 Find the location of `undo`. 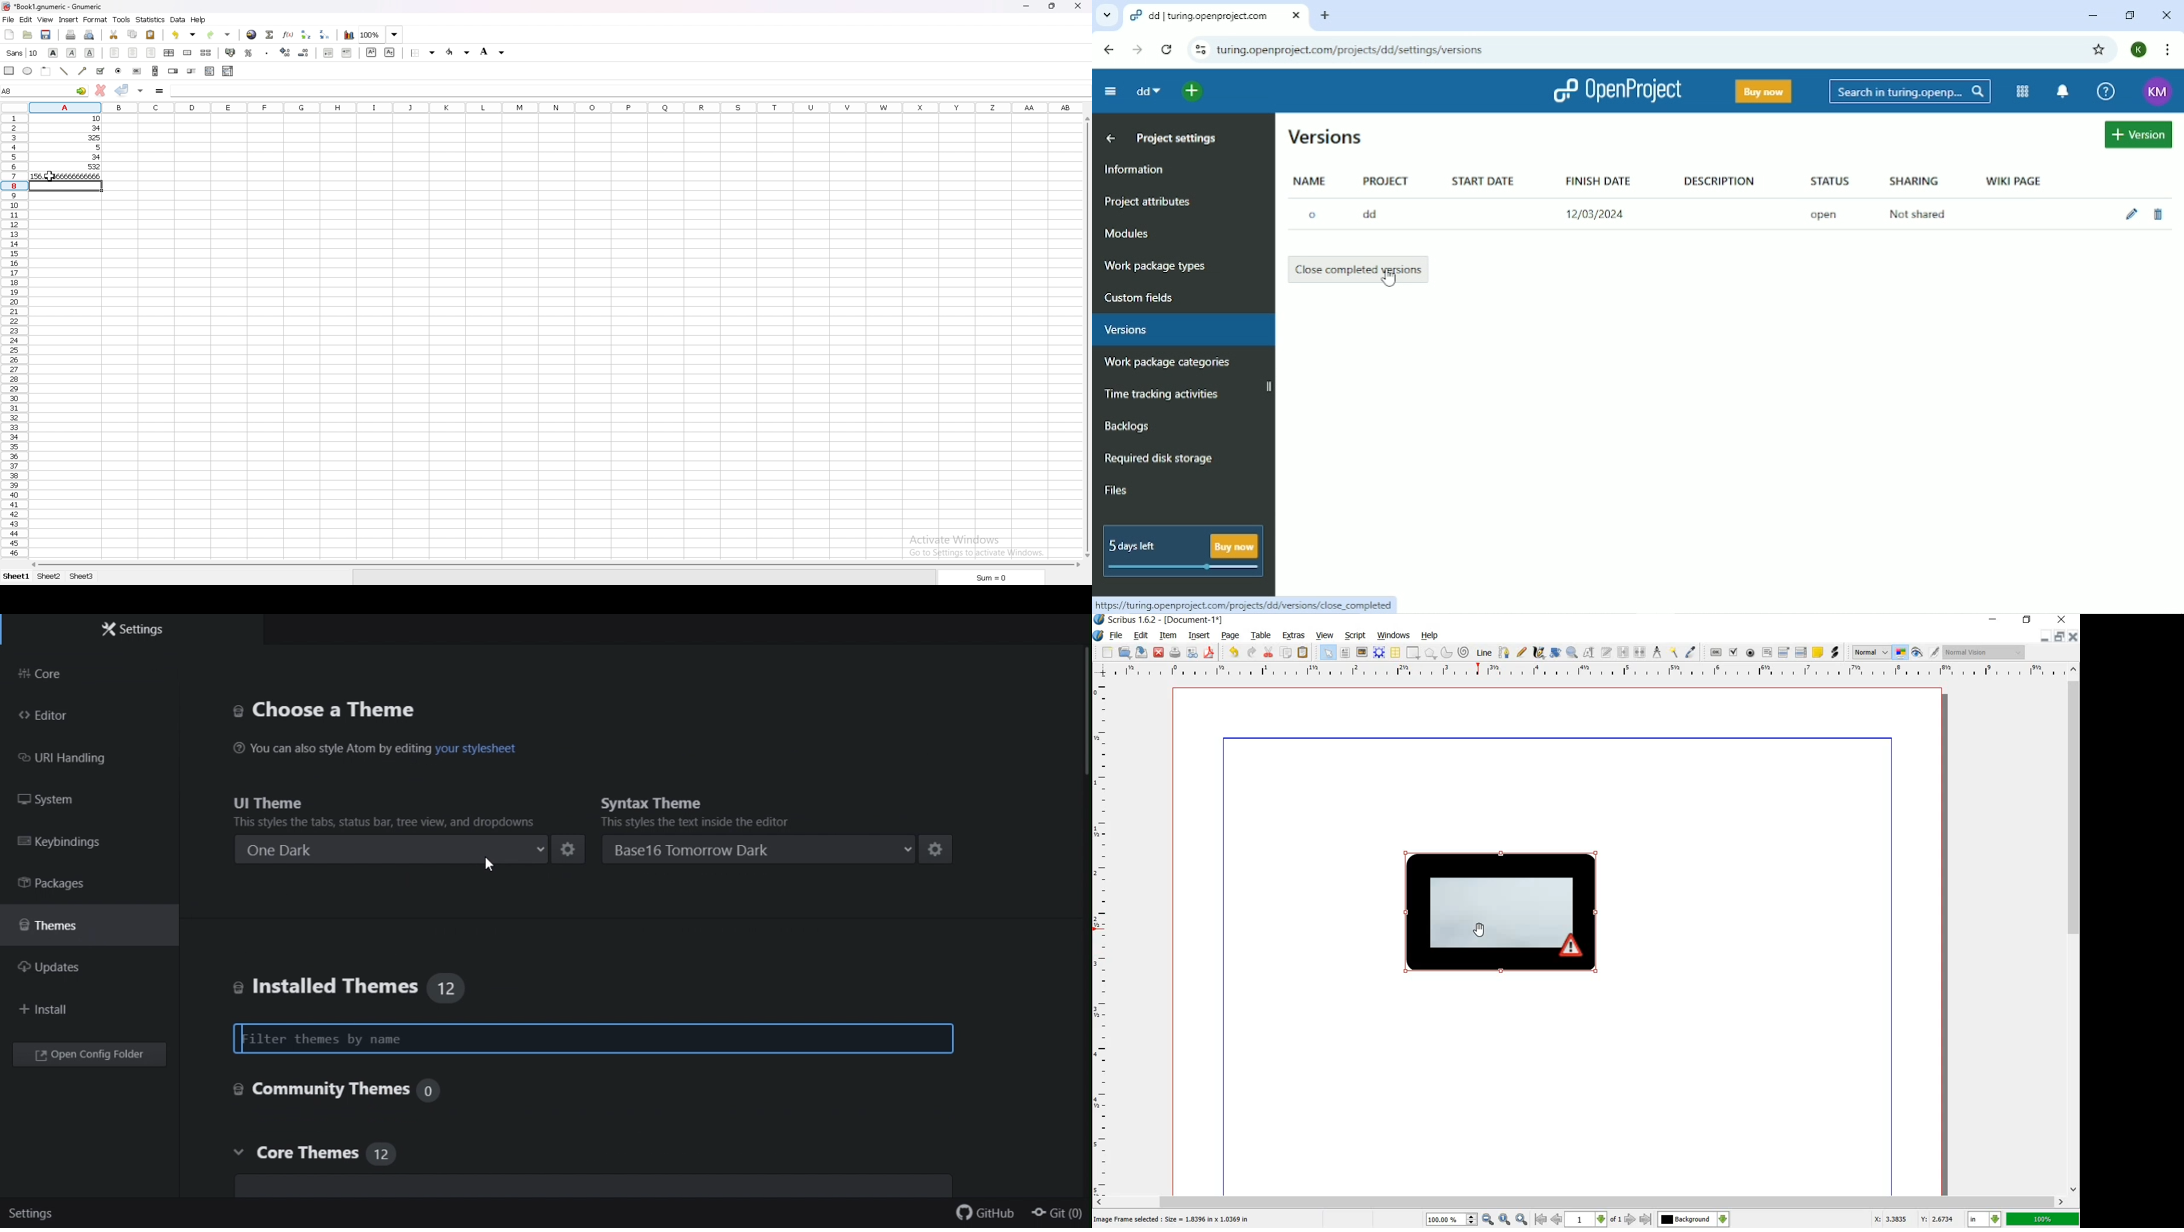

undo is located at coordinates (1234, 652).